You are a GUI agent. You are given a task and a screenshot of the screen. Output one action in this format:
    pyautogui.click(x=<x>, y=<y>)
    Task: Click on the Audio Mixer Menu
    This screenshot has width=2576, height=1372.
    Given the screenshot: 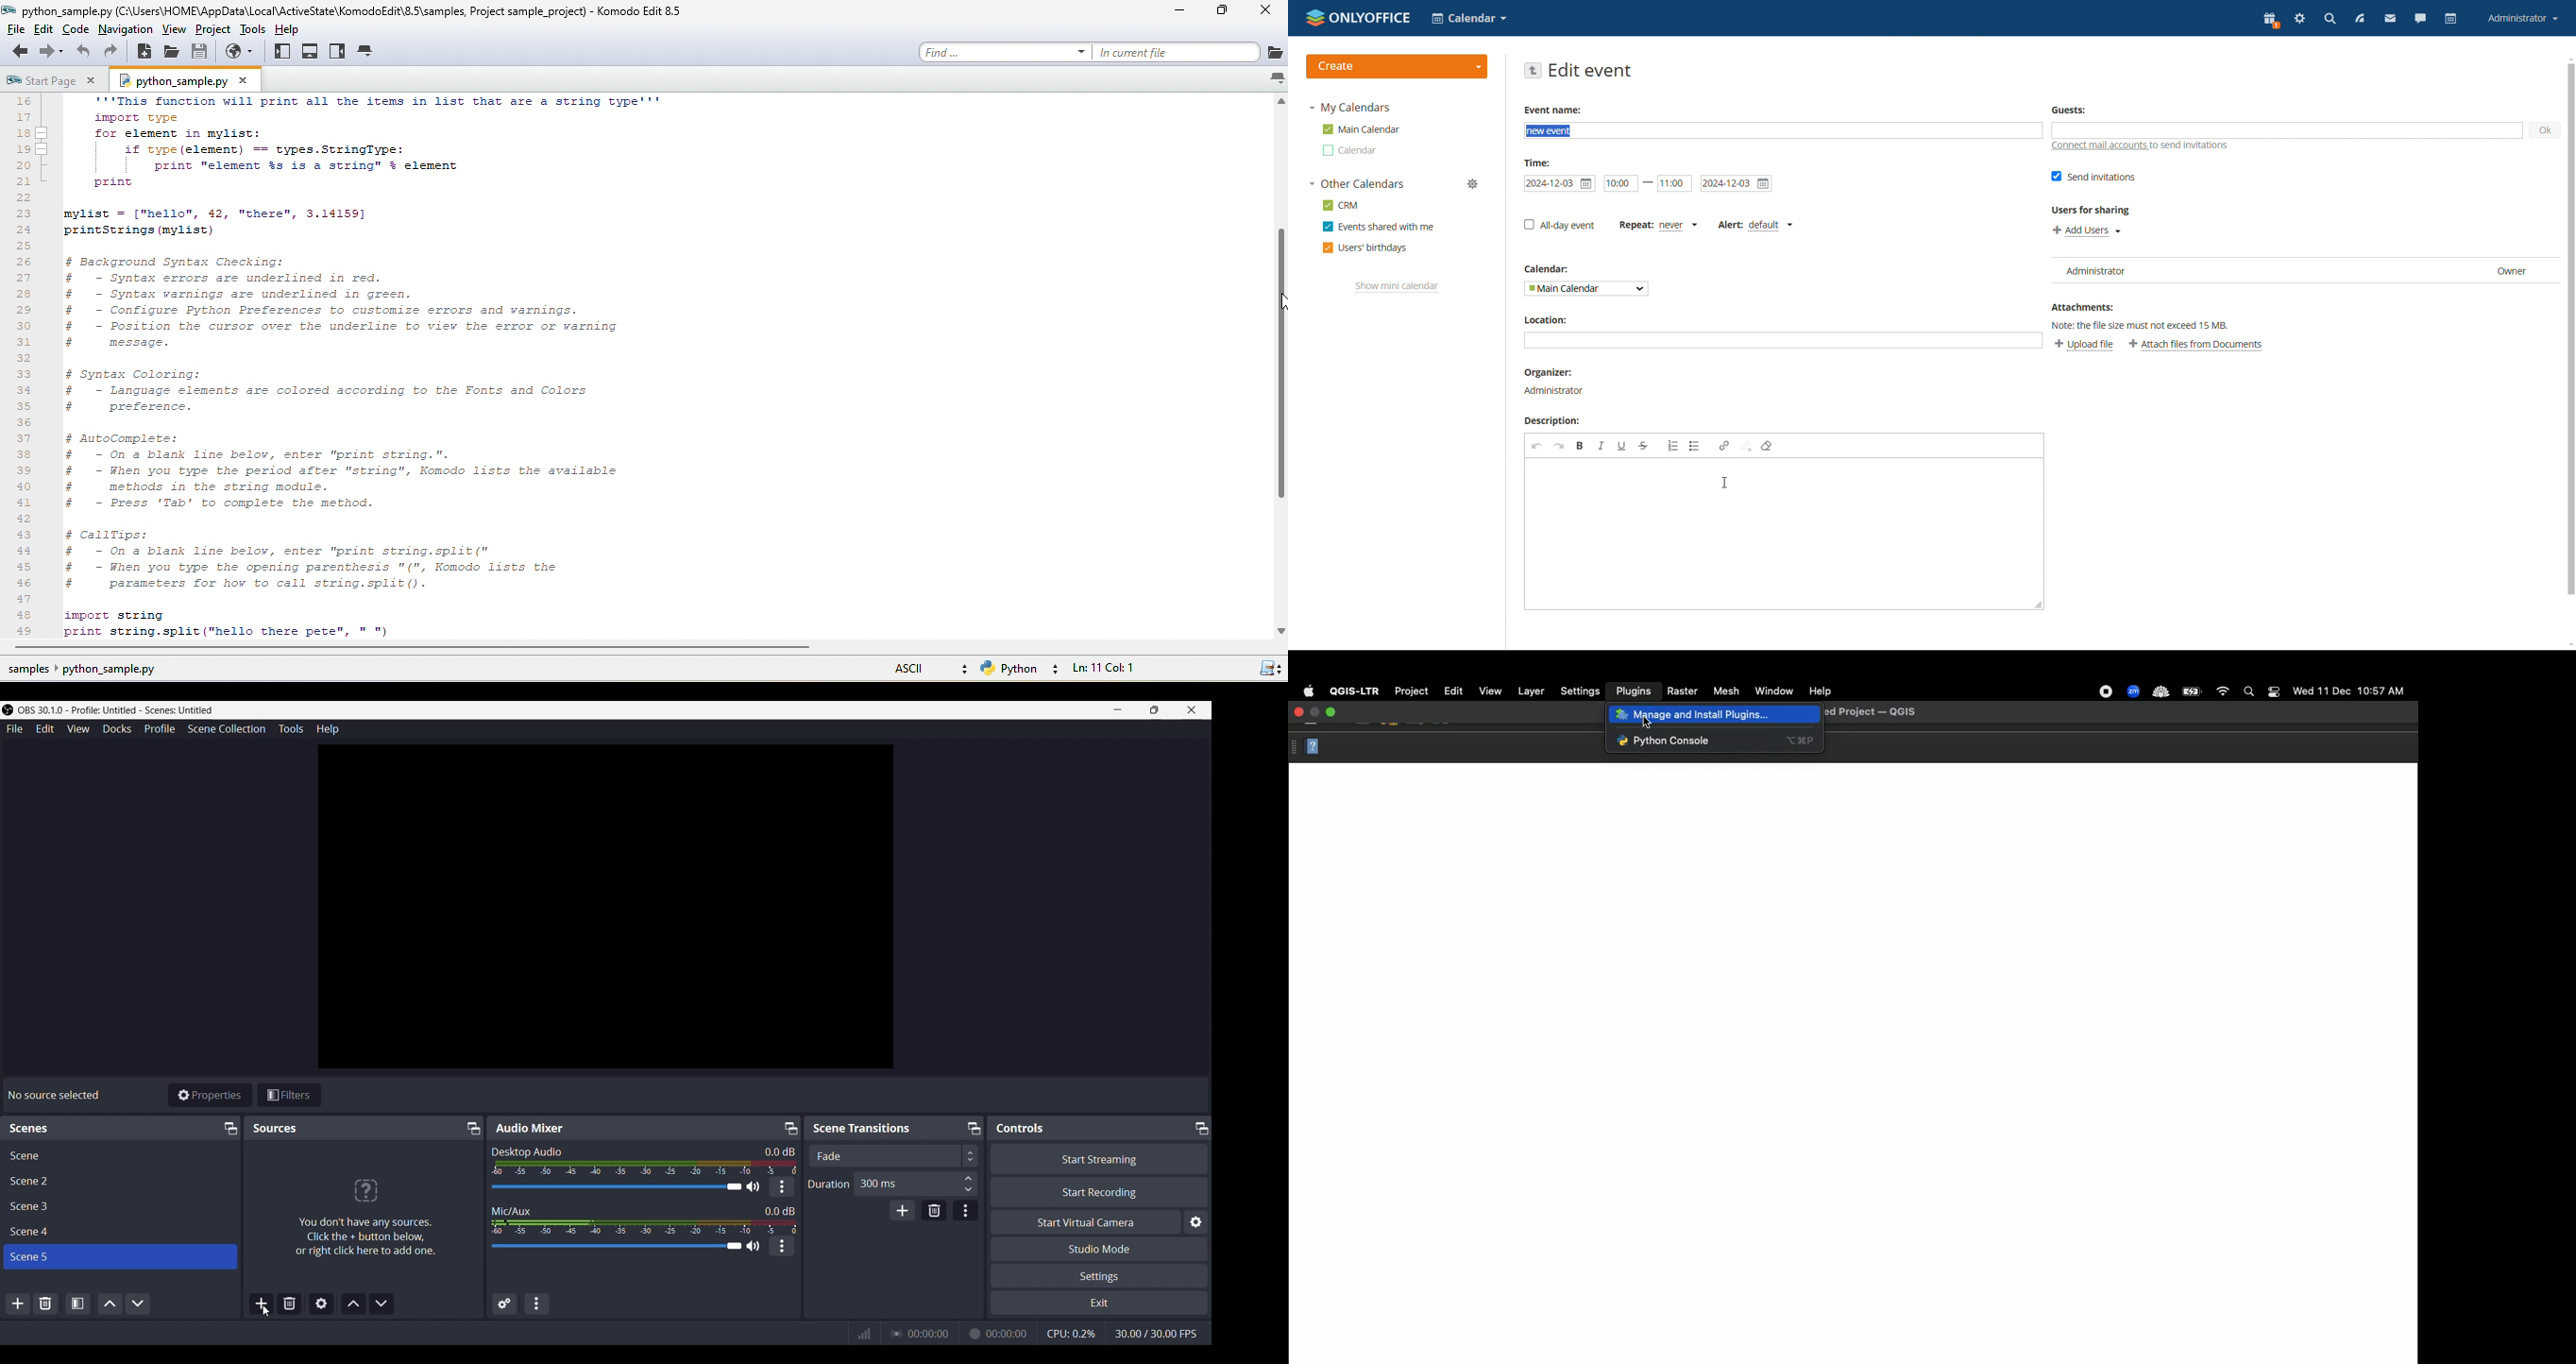 What is the action you would take?
    pyautogui.click(x=537, y=1303)
    